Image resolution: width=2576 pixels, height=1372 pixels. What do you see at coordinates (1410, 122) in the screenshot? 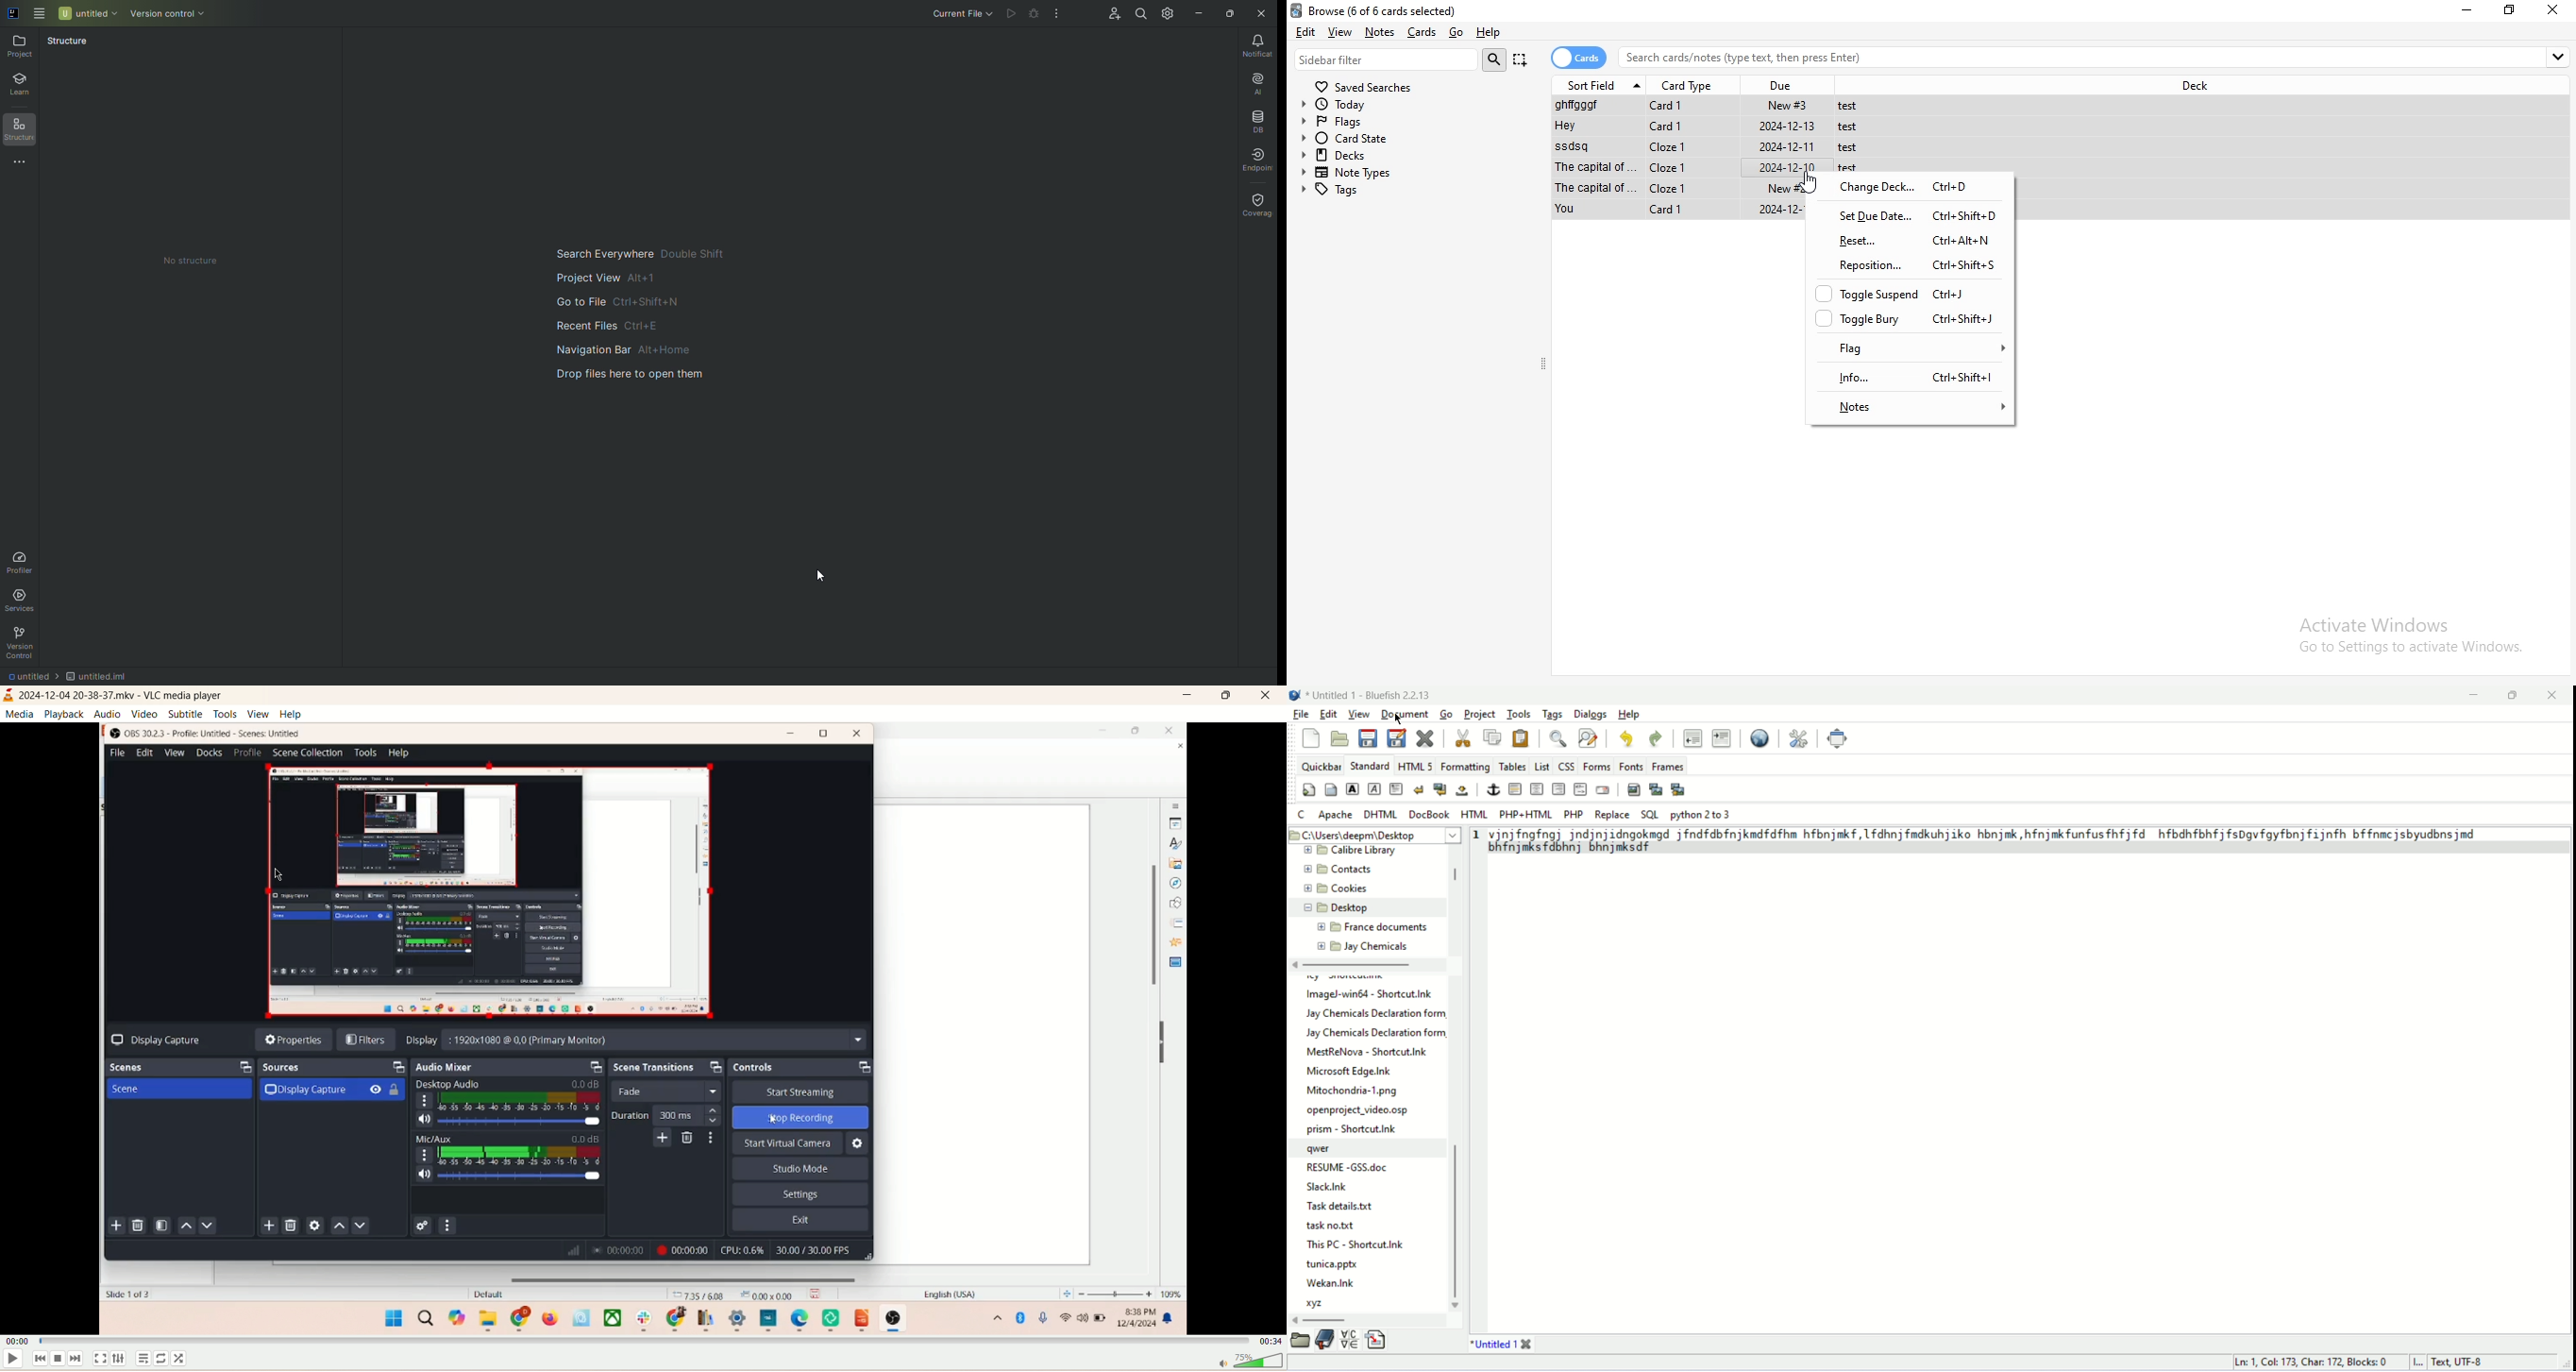
I see `flags` at bounding box center [1410, 122].